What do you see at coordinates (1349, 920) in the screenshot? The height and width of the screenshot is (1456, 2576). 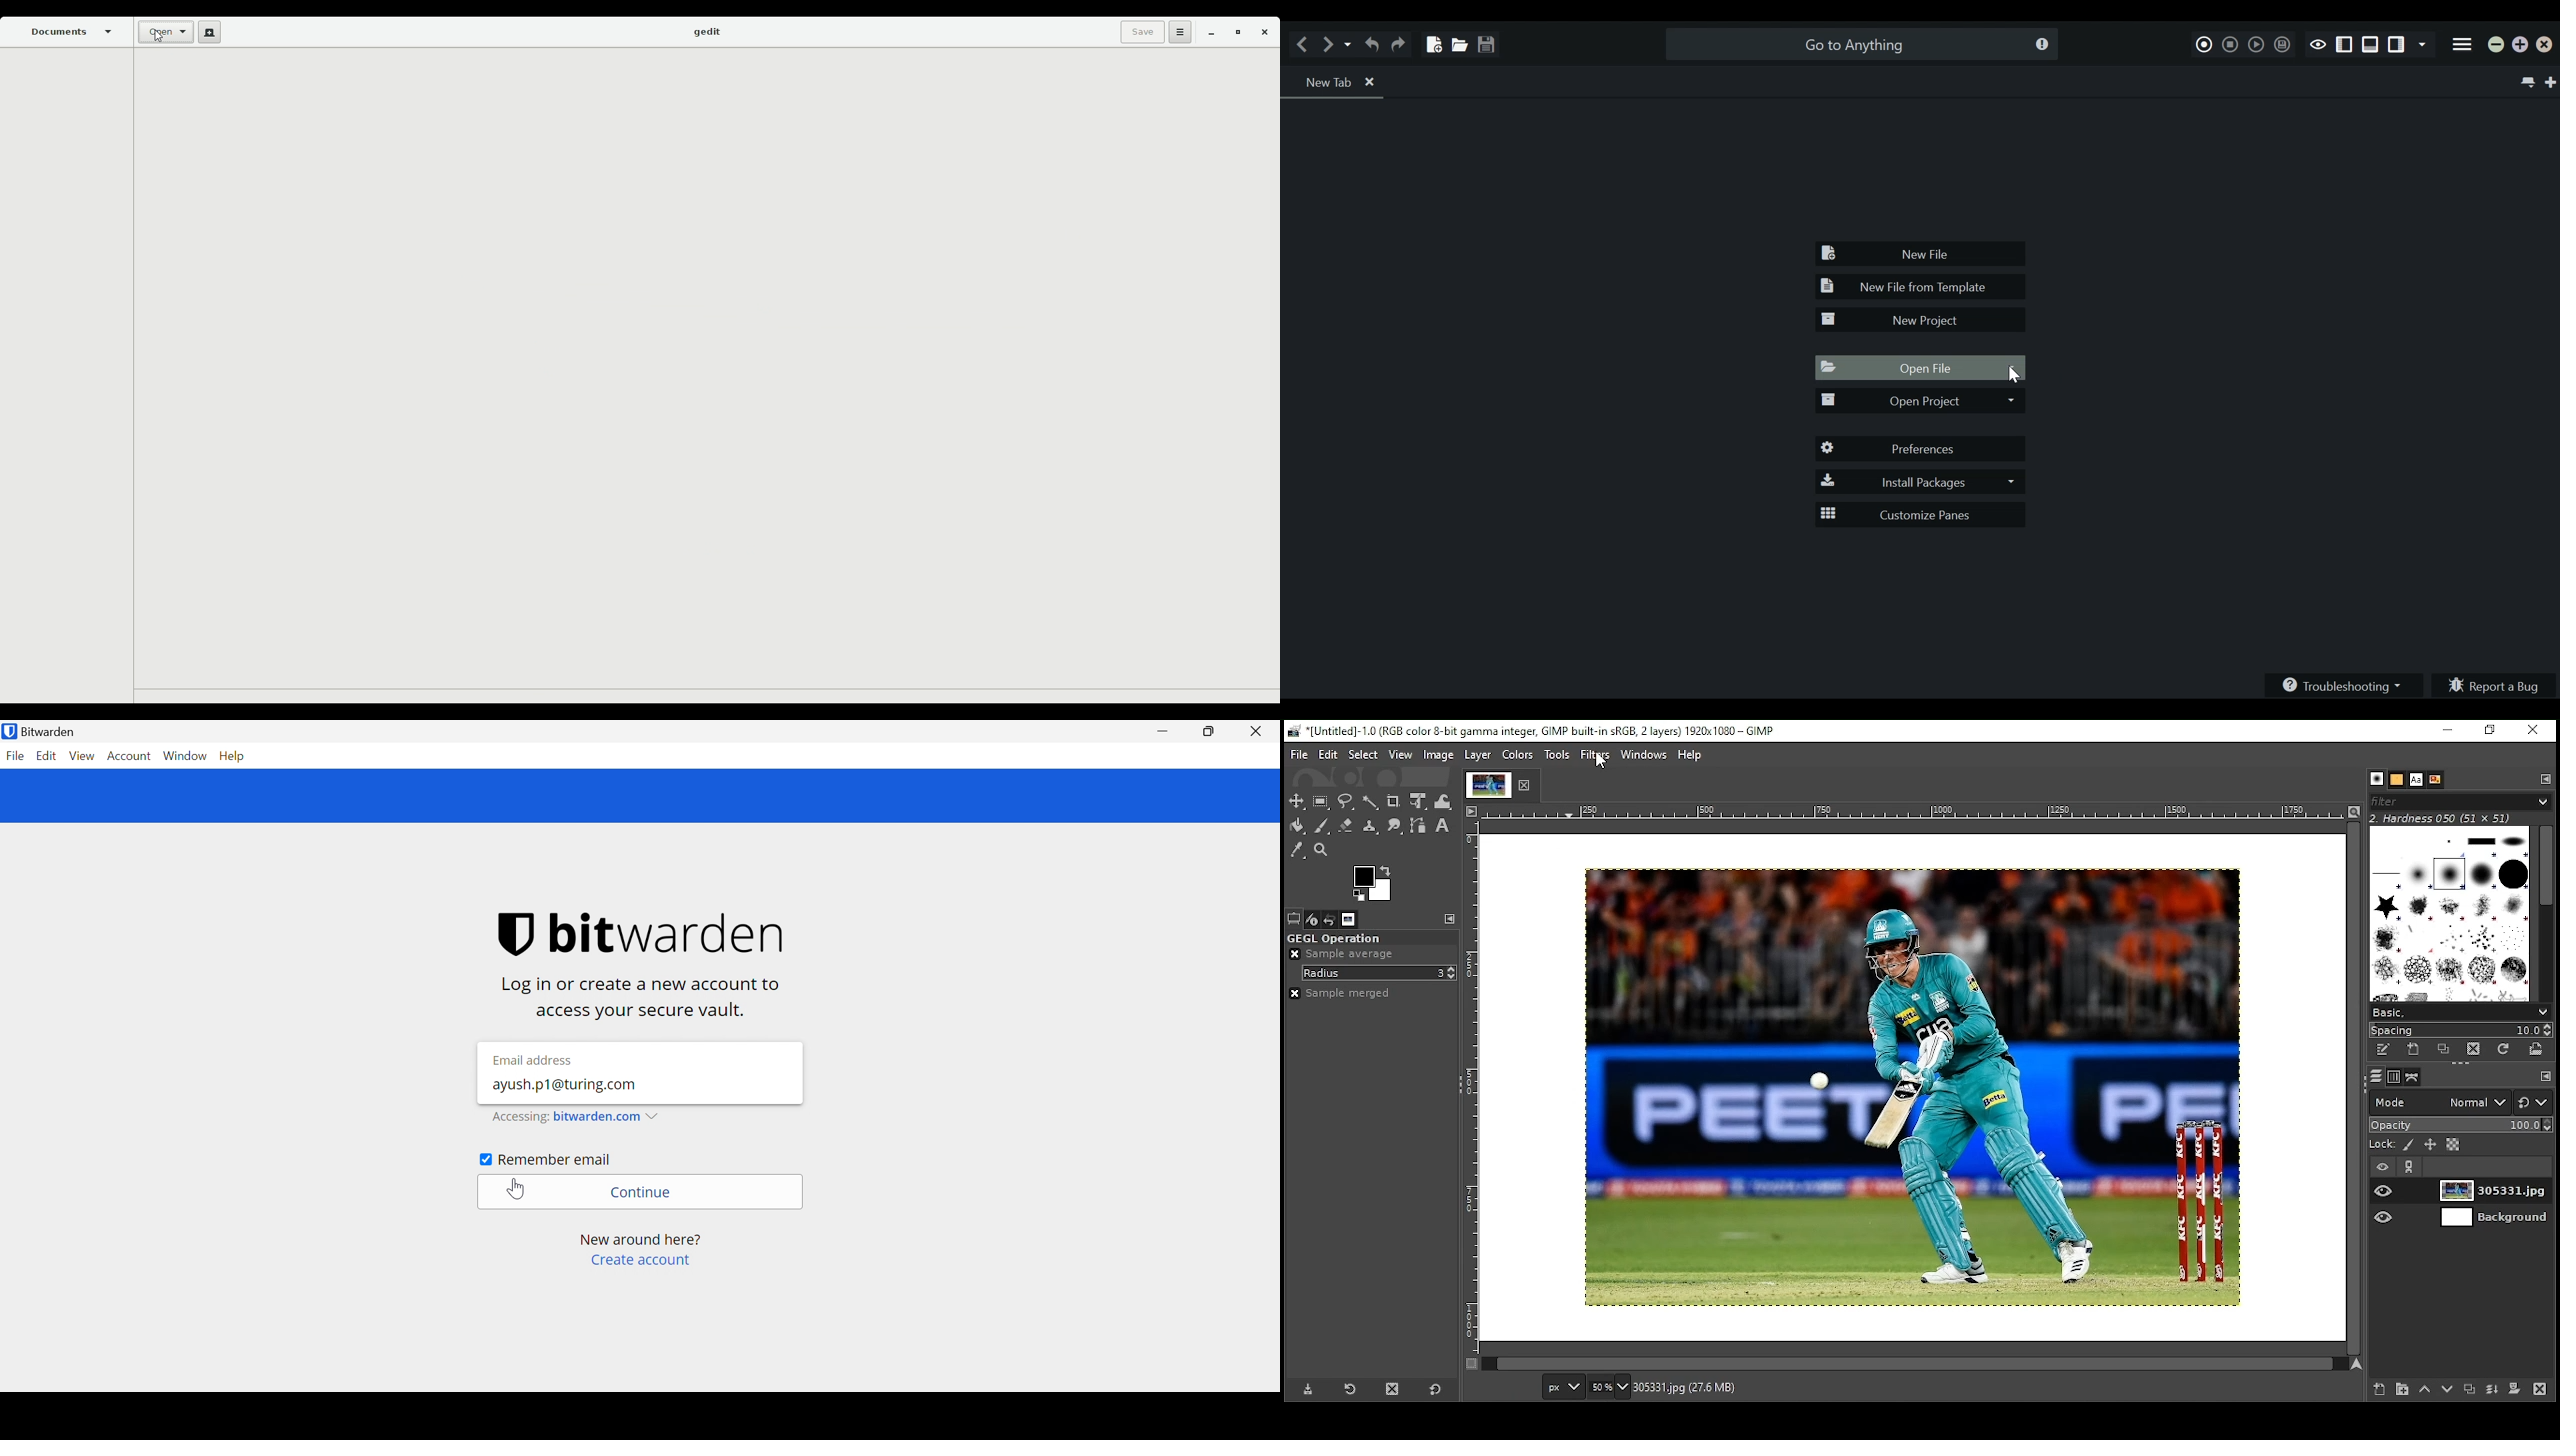 I see `images` at bounding box center [1349, 920].